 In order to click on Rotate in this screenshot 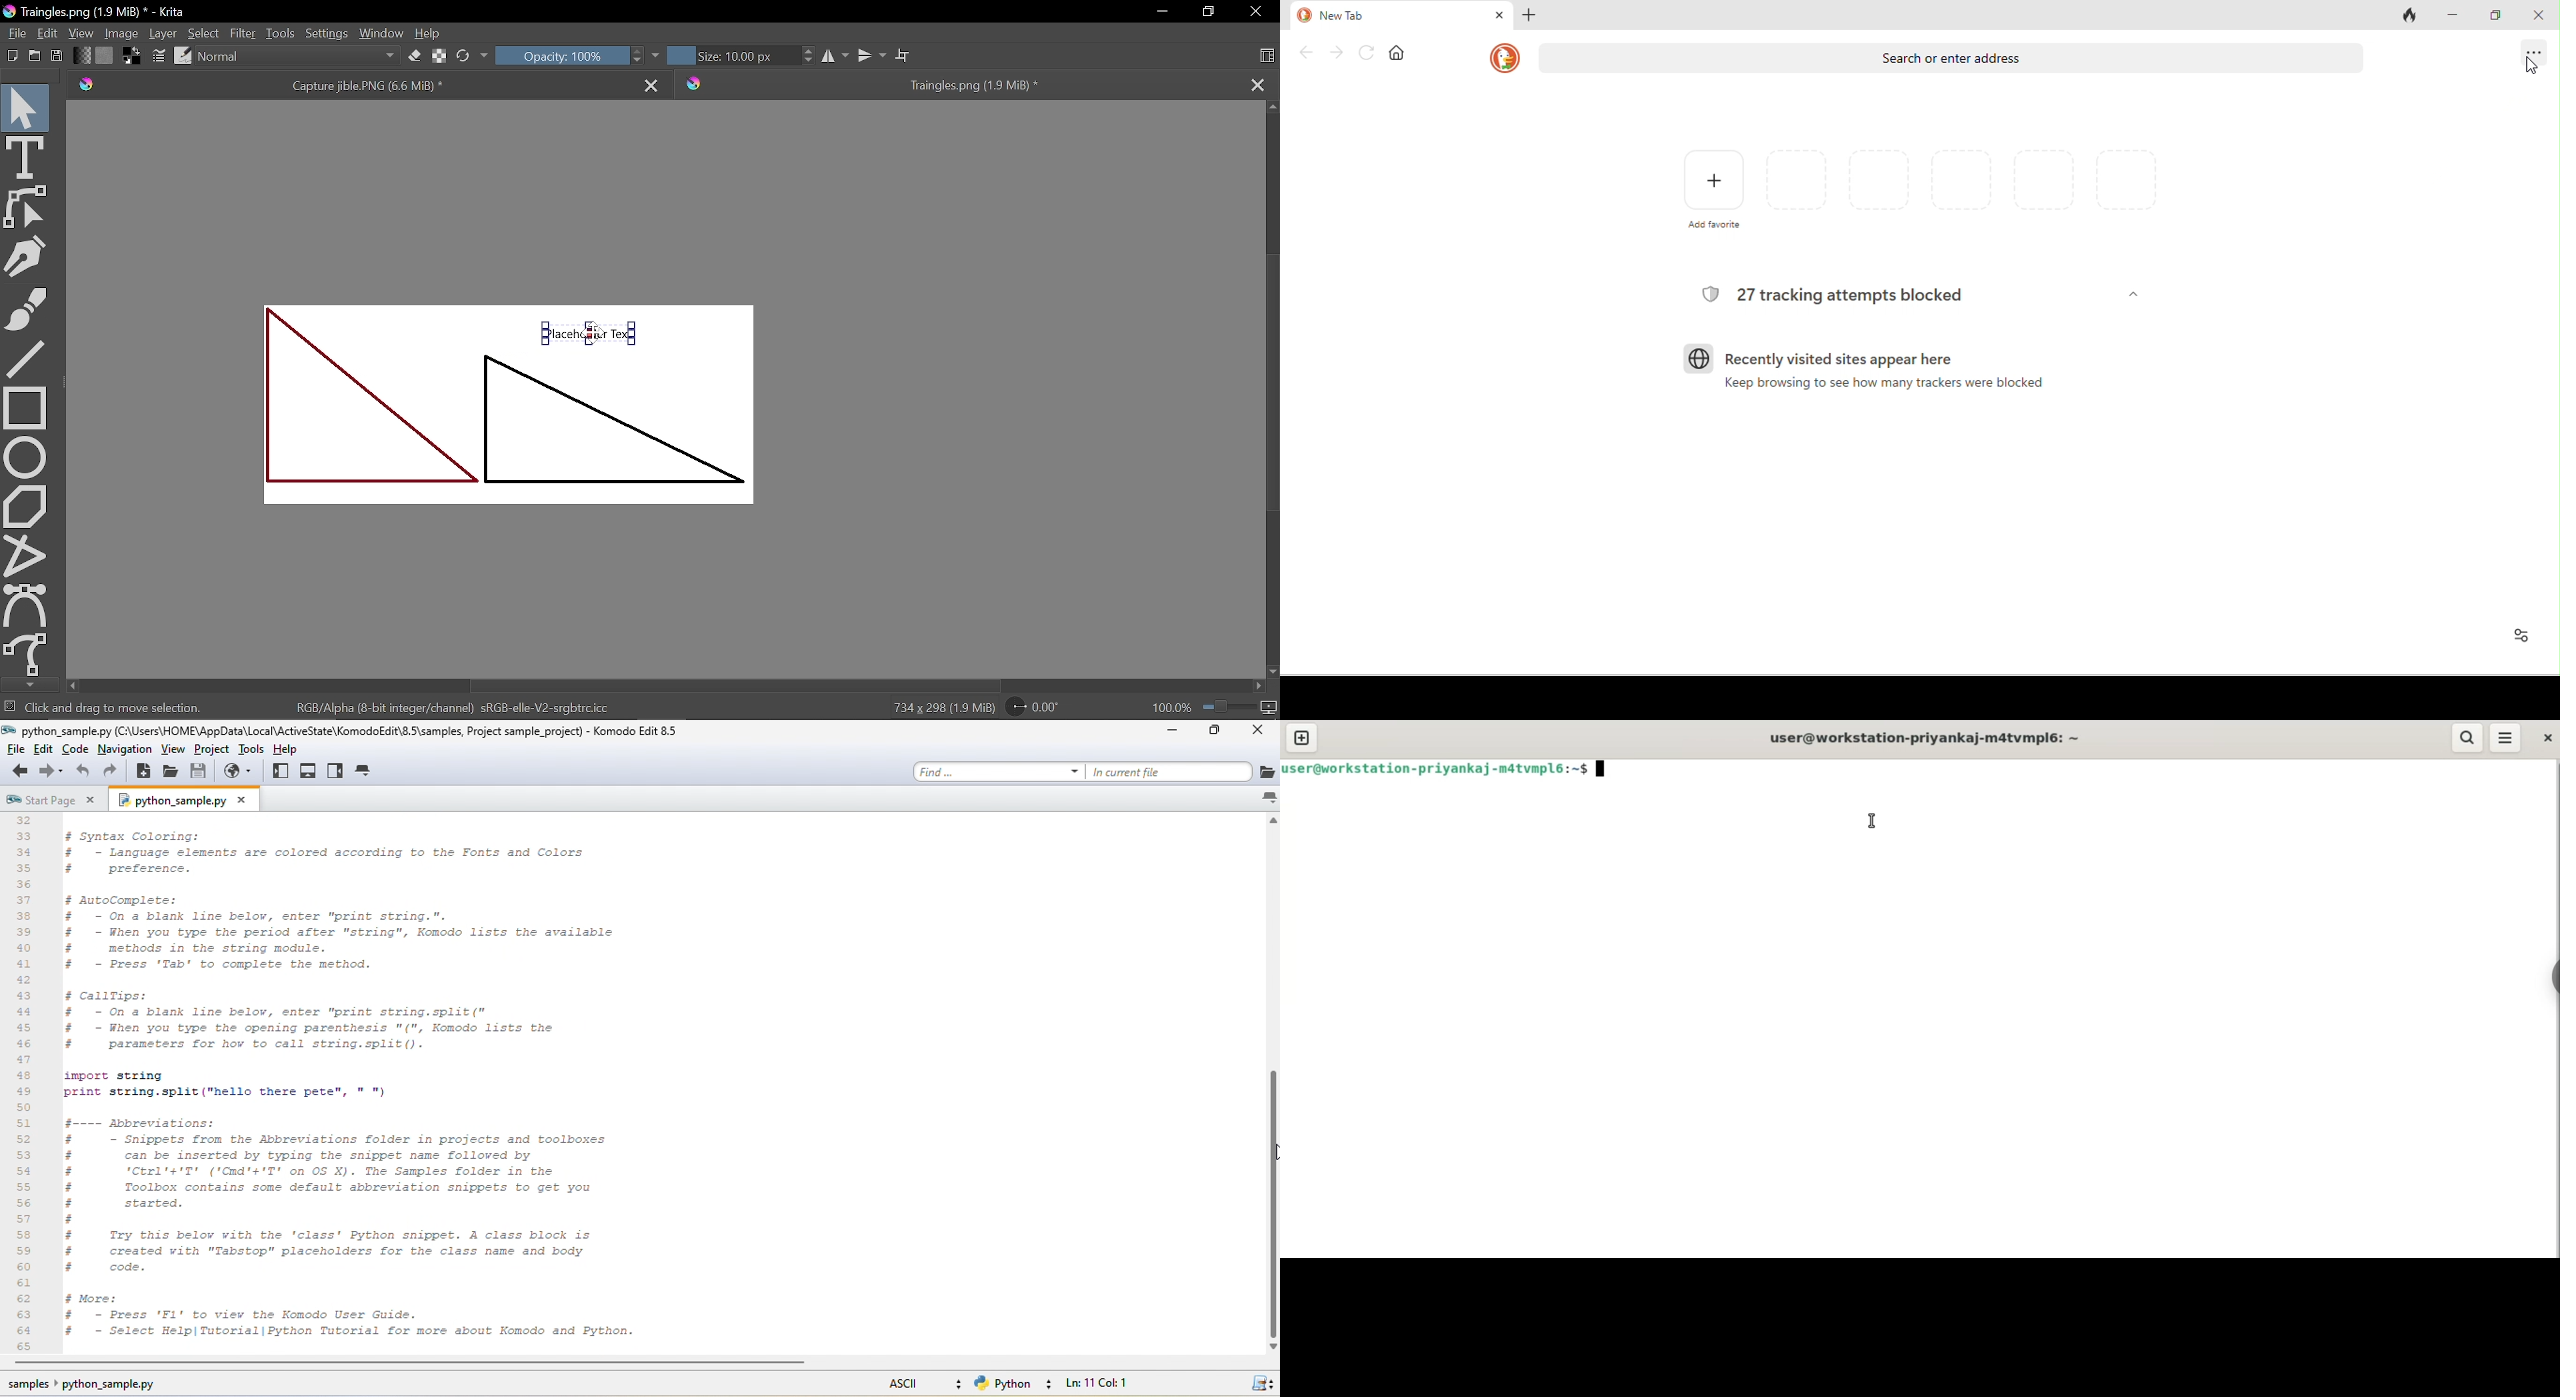, I will do `click(1033, 708)`.